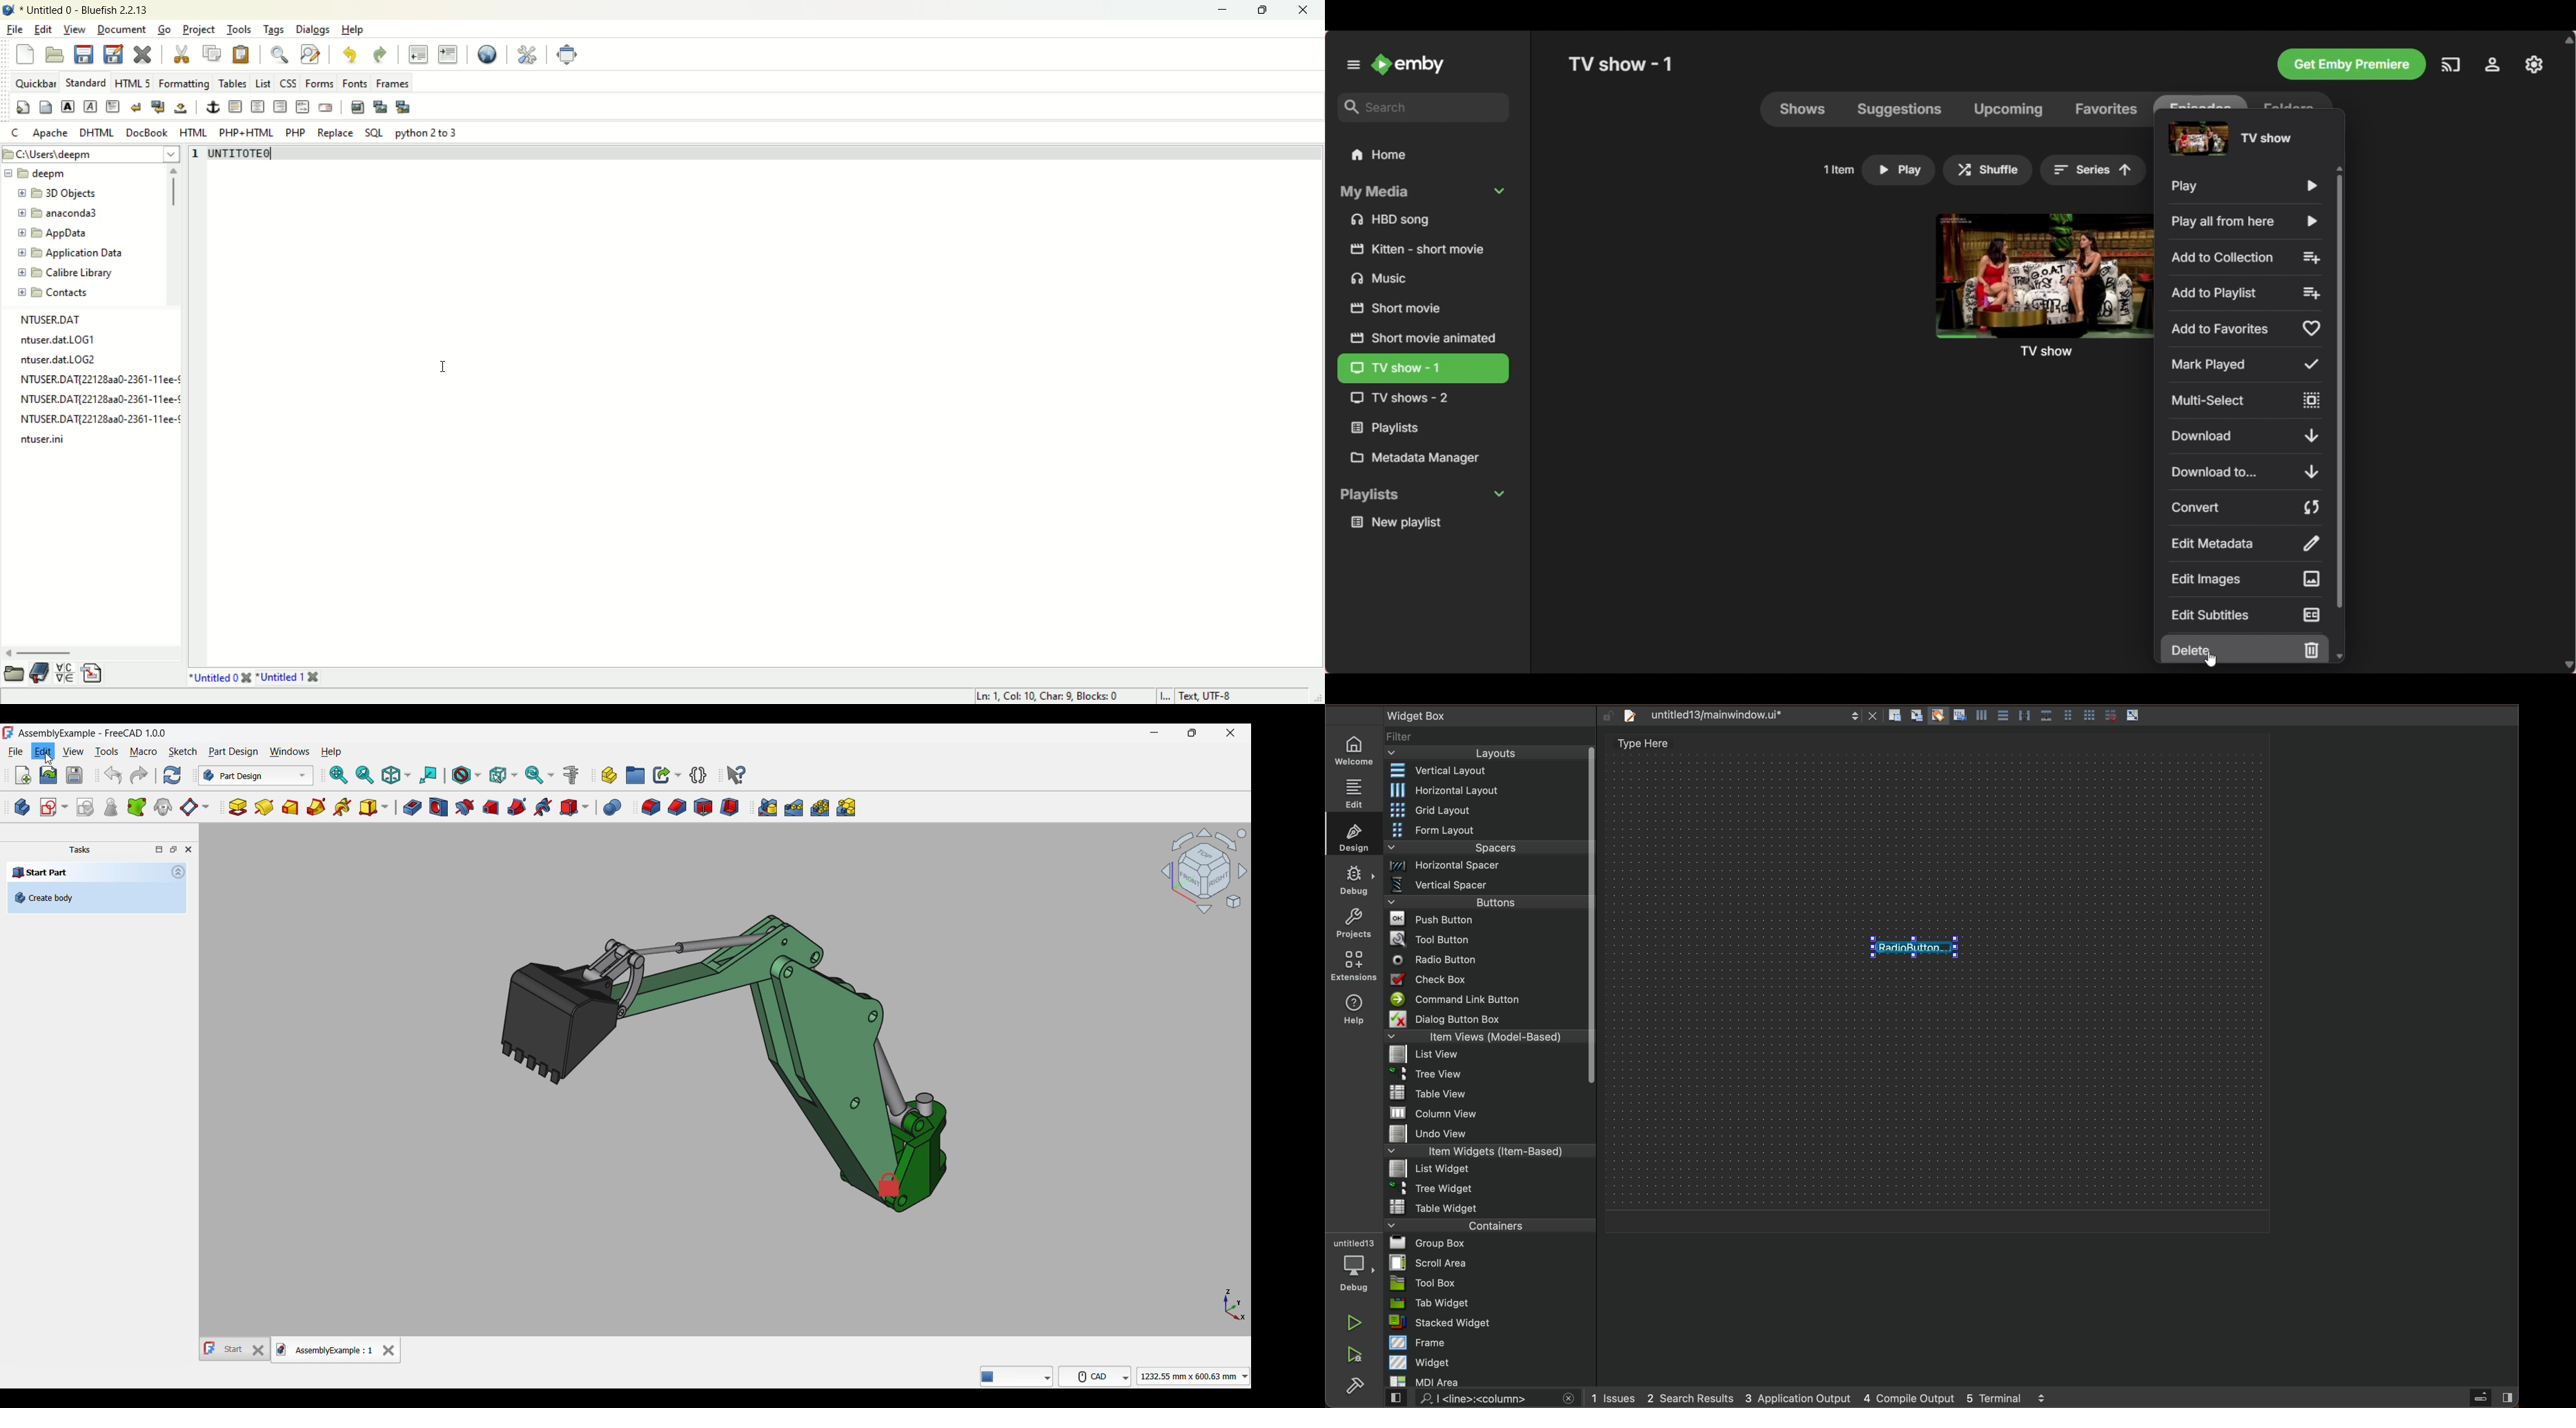 The height and width of the screenshot is (1428, 2576). I want to click on PHP, so click(295, 132).